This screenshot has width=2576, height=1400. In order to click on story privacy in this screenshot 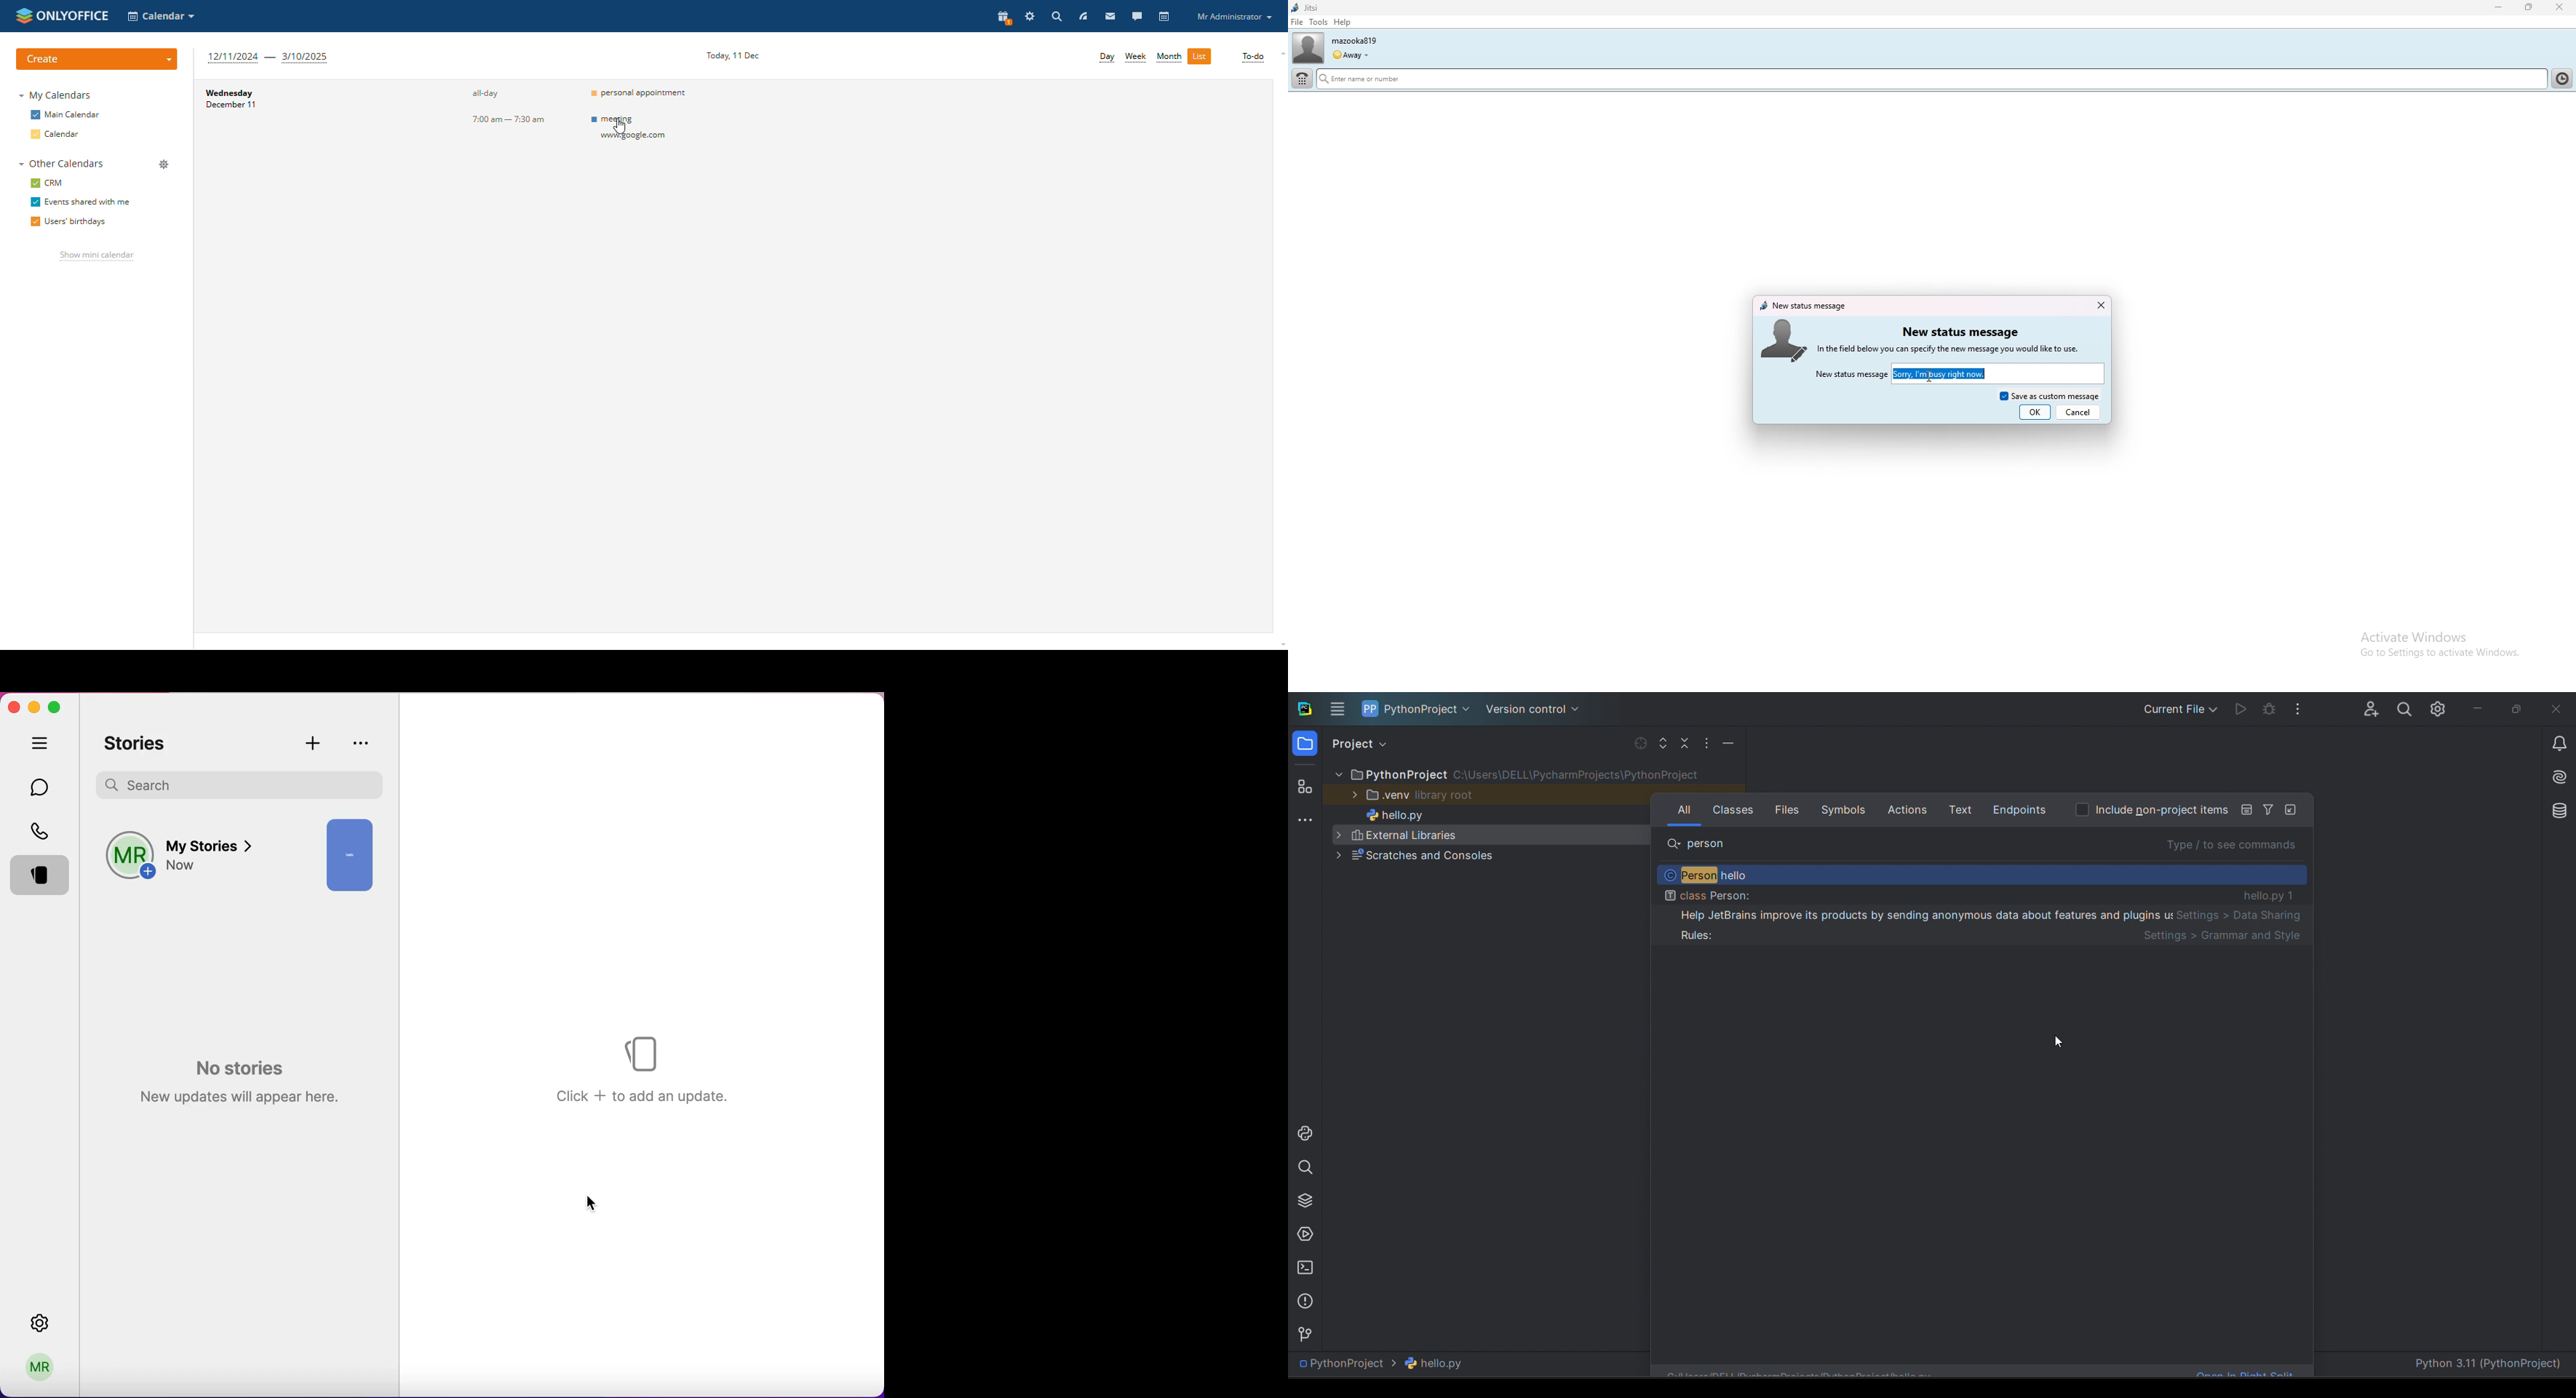, I will do `click(361, 743)`.